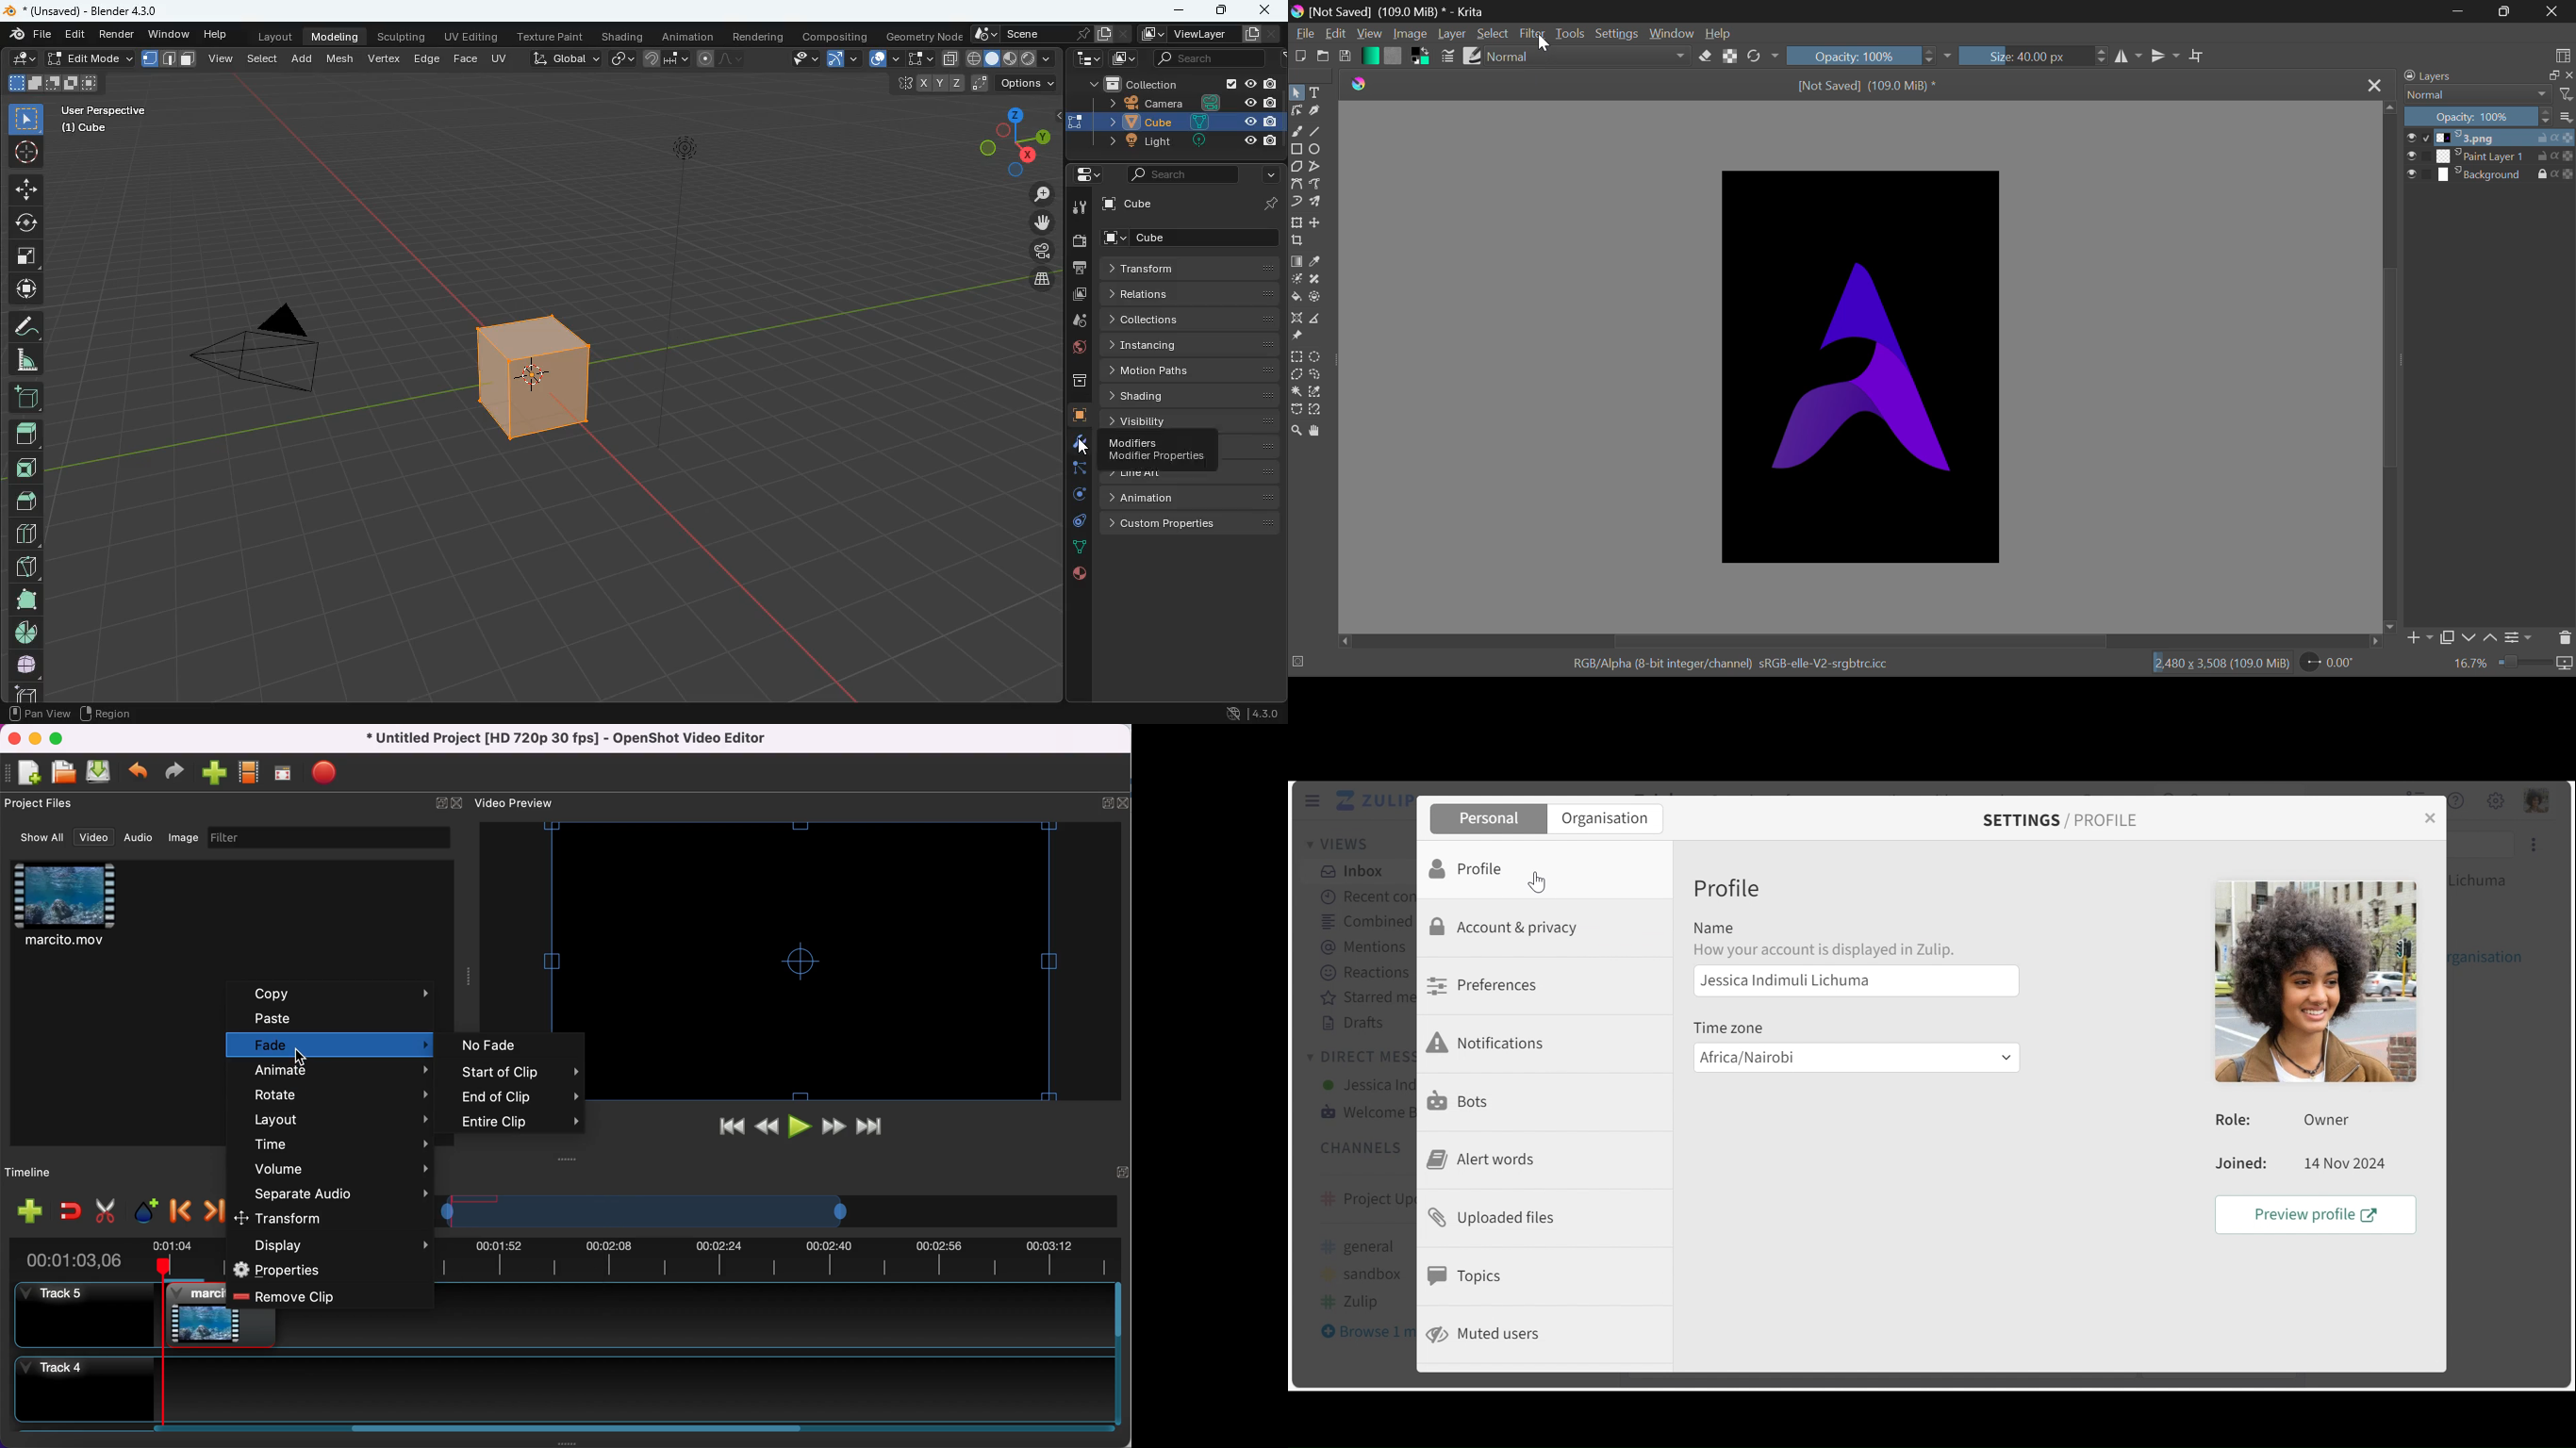 The width and height of the screenshot is (2576, 1456). I want to click on Similar Color Selection Tool, so click(1320, 393).